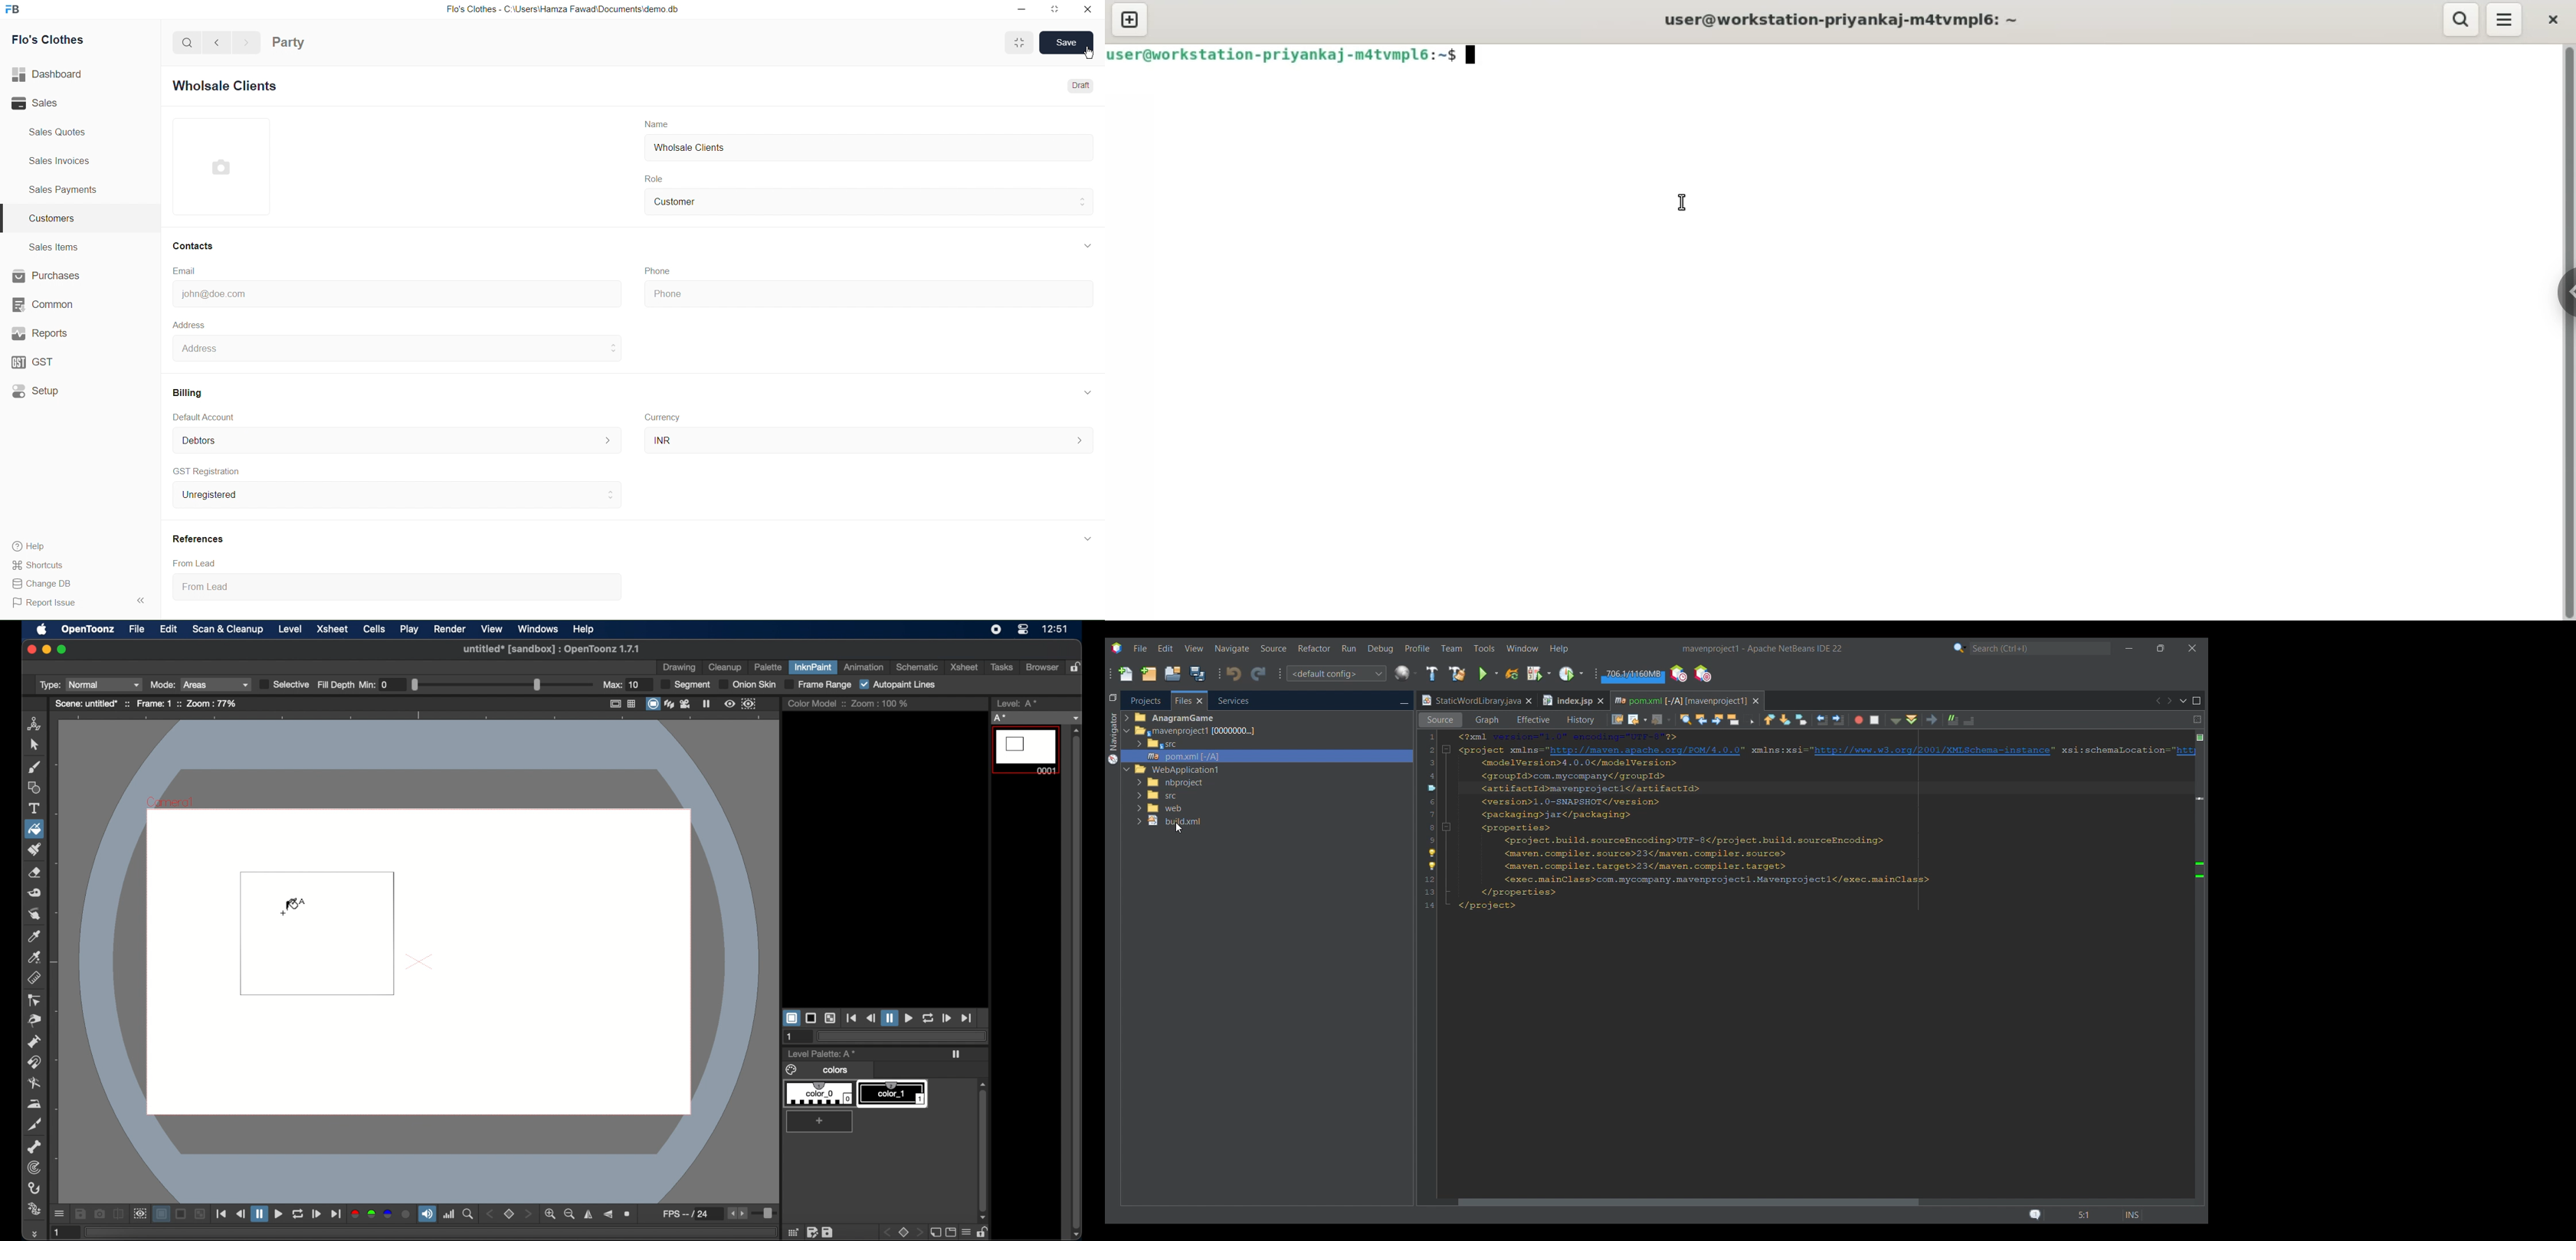 This screenshot has width=2576, height=1260. What do you see at coordinates (355, 1214) in the screenshot?
I see `red channel` at bounding box center [355, 1214].